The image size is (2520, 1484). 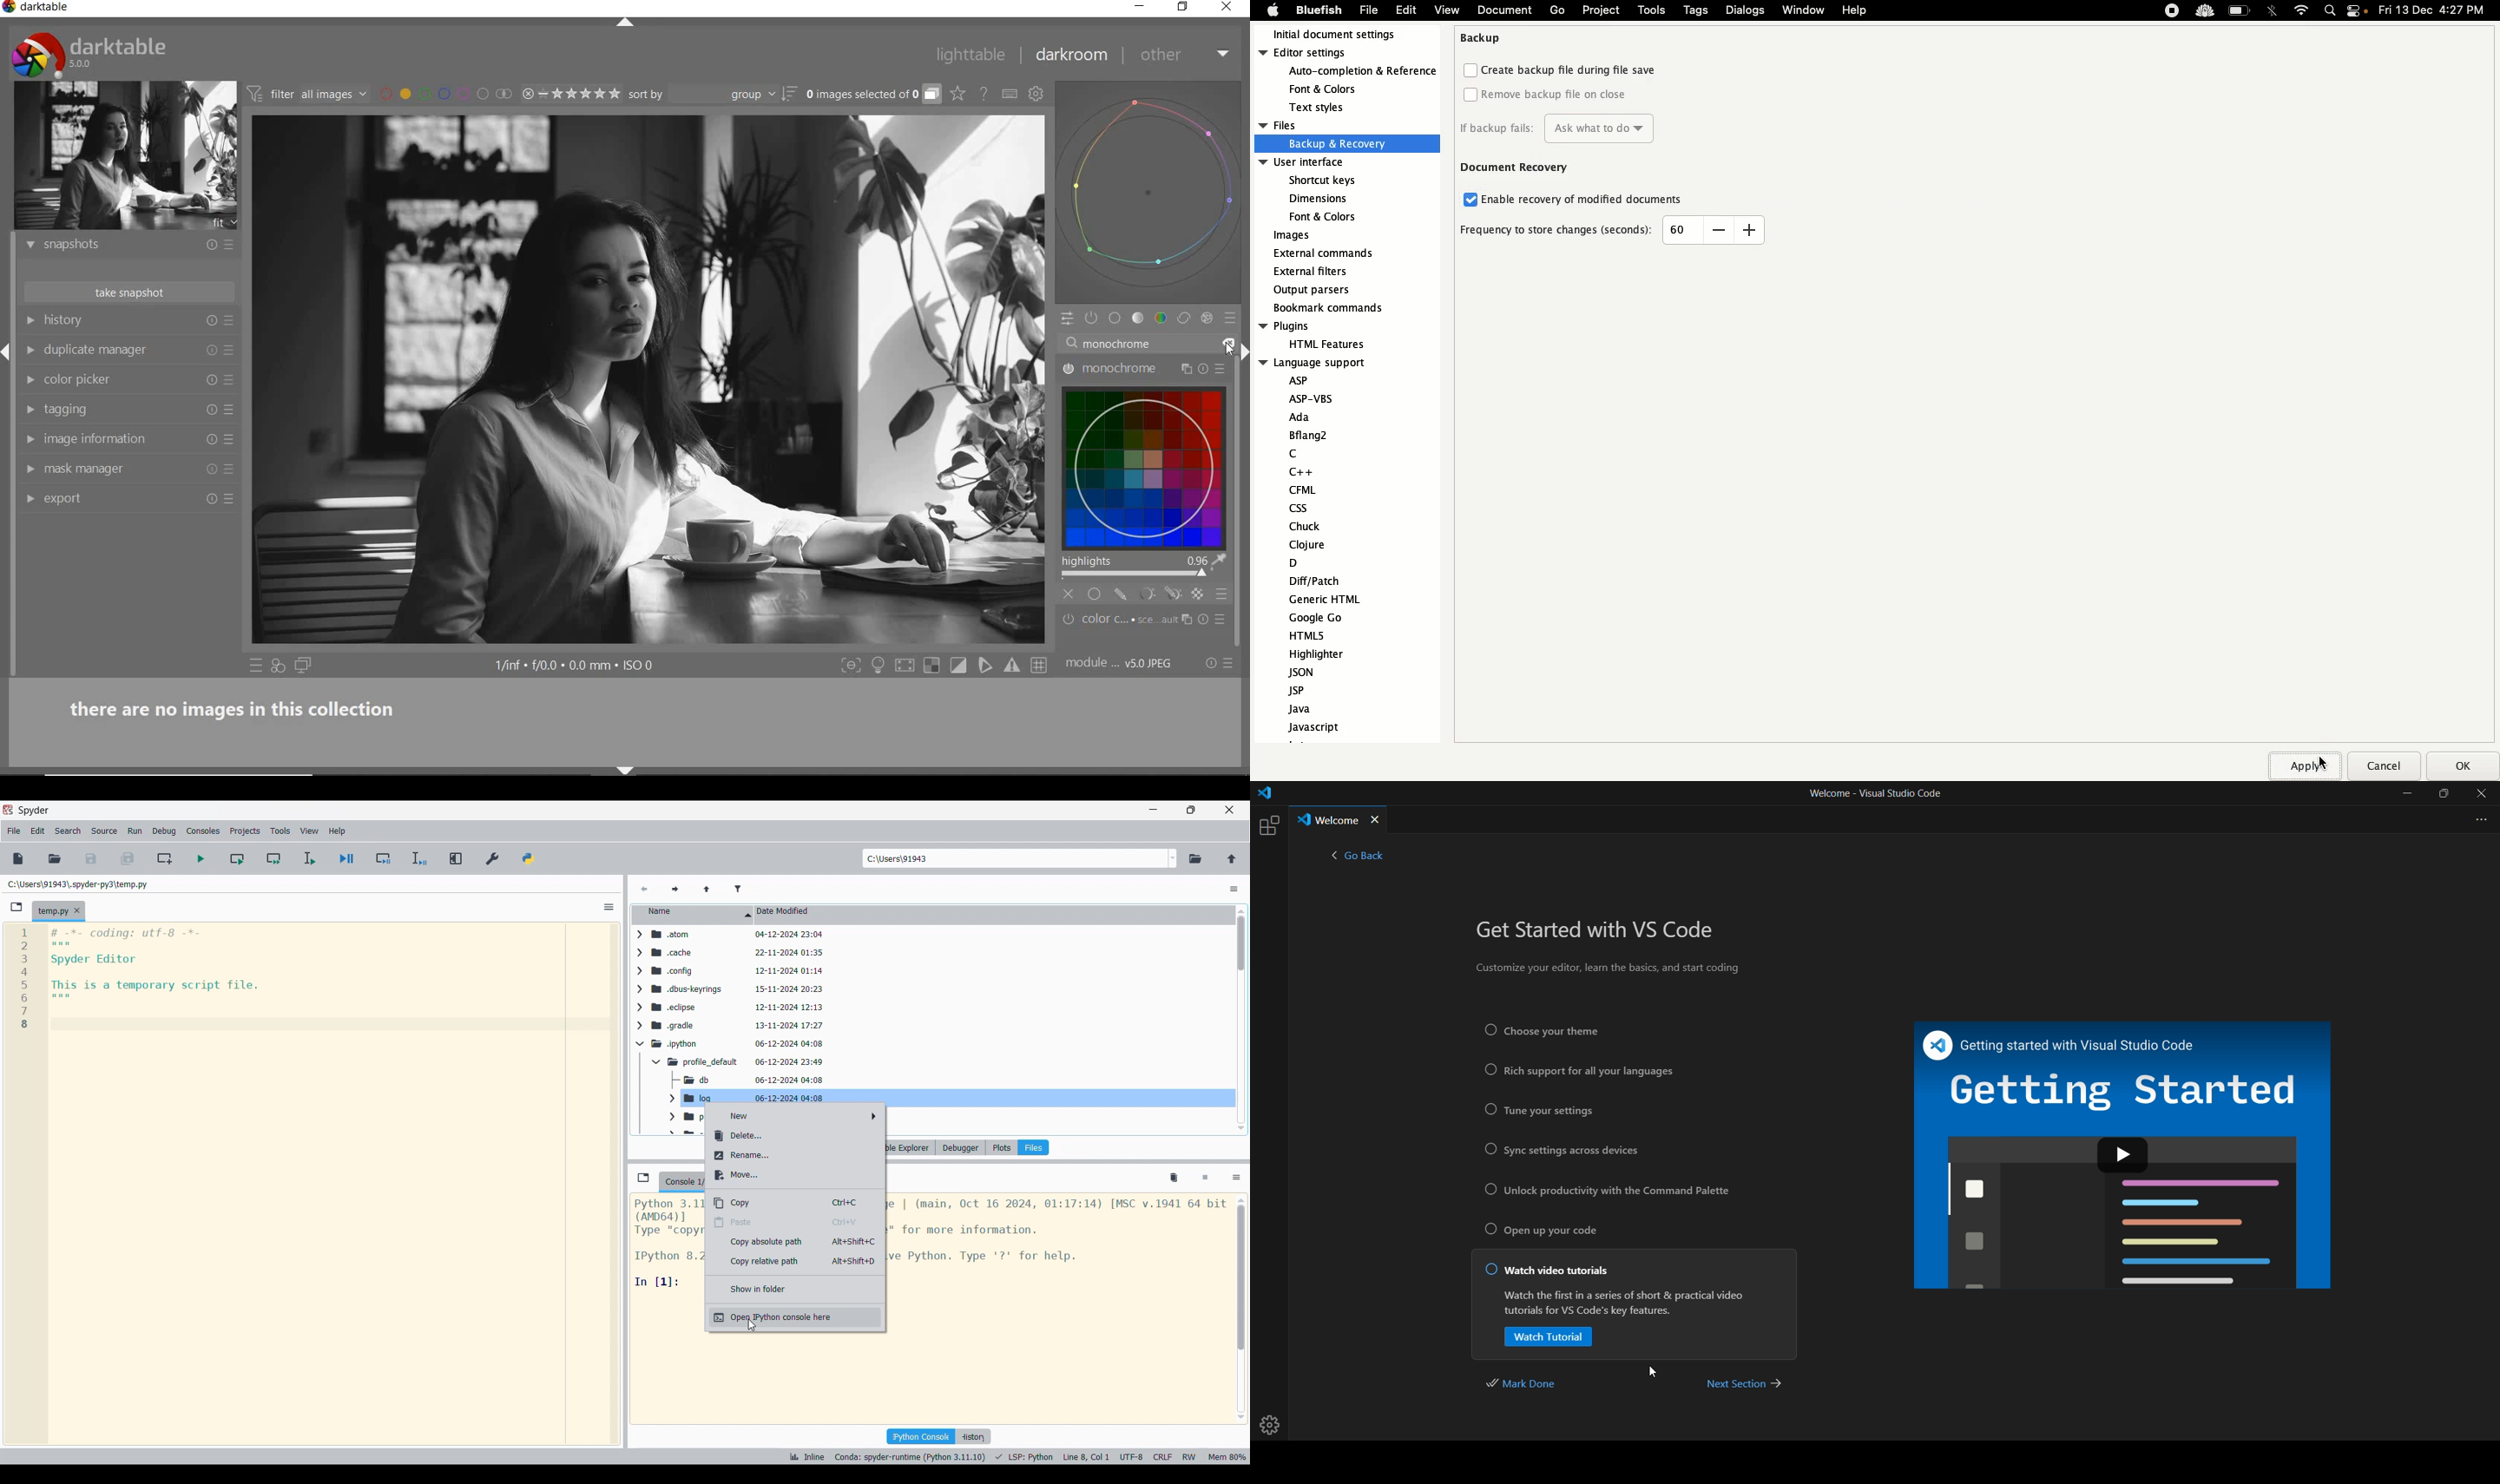 What do you see at coordinates (1602, 11) in the screenshot?
I see `Project ` at bounding box center [1602, 11].